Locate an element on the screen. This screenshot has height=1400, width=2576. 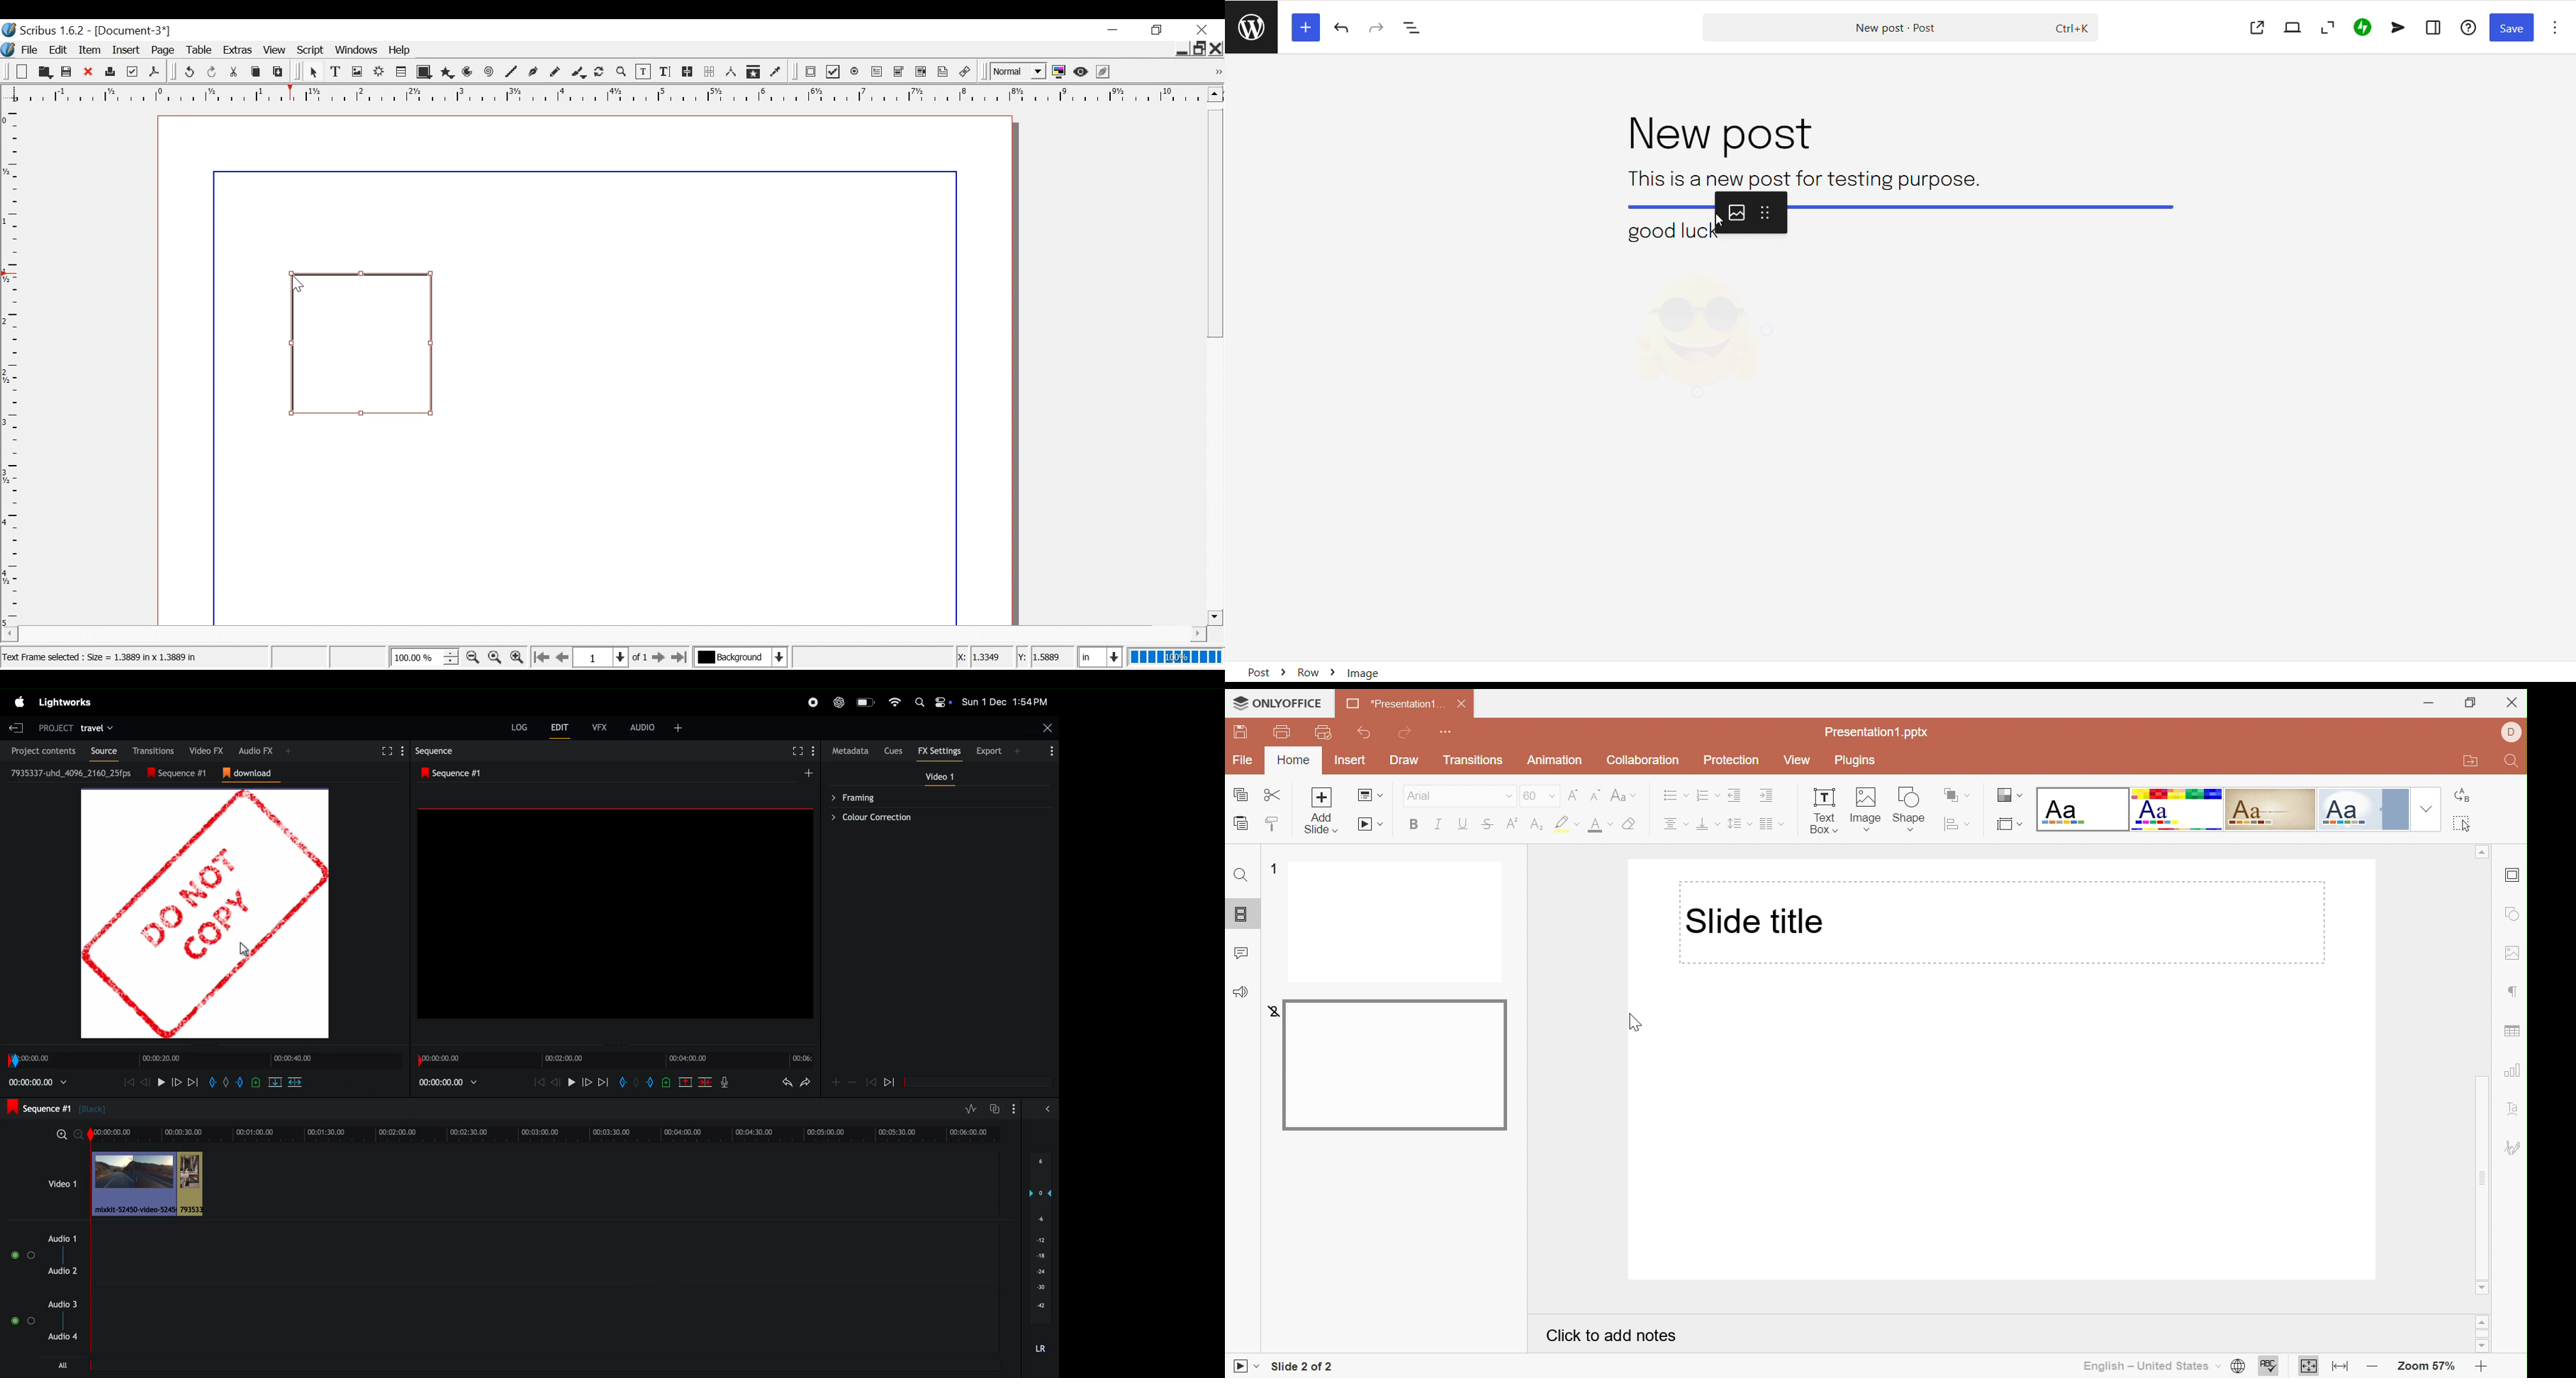
Scroll Down is located at coordinates (2483, 1345).